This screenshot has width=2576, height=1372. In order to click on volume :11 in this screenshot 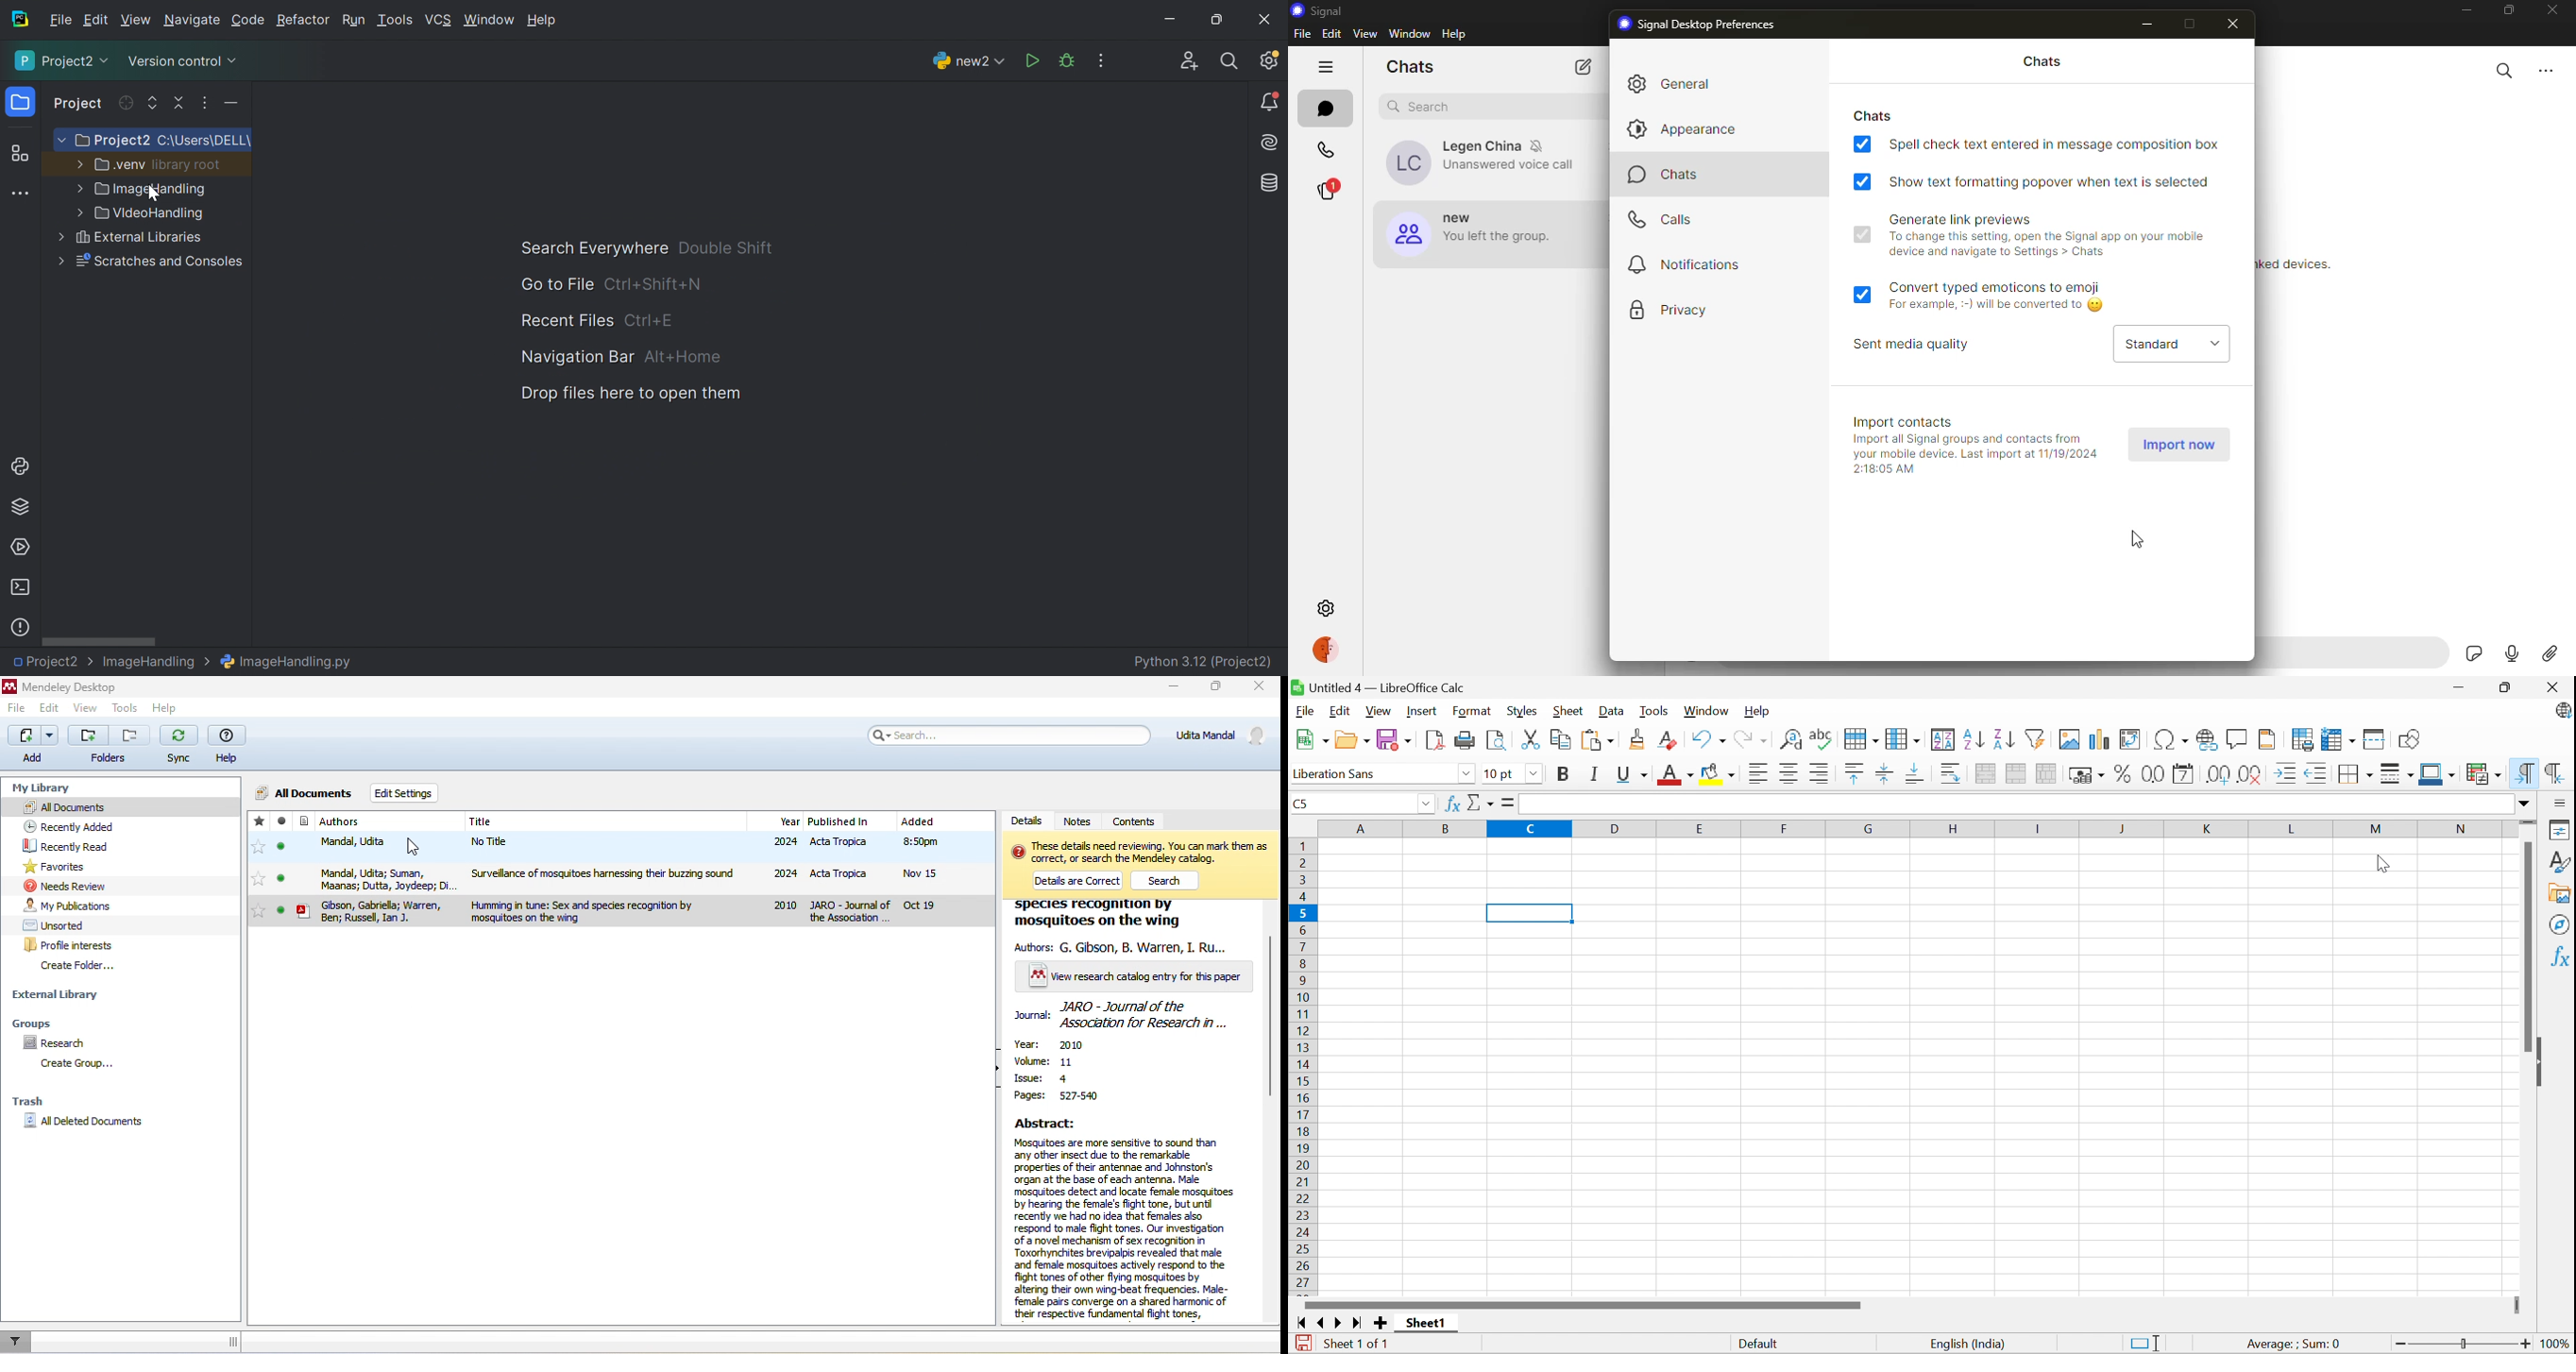, I will do `click(1050, 1063)`.